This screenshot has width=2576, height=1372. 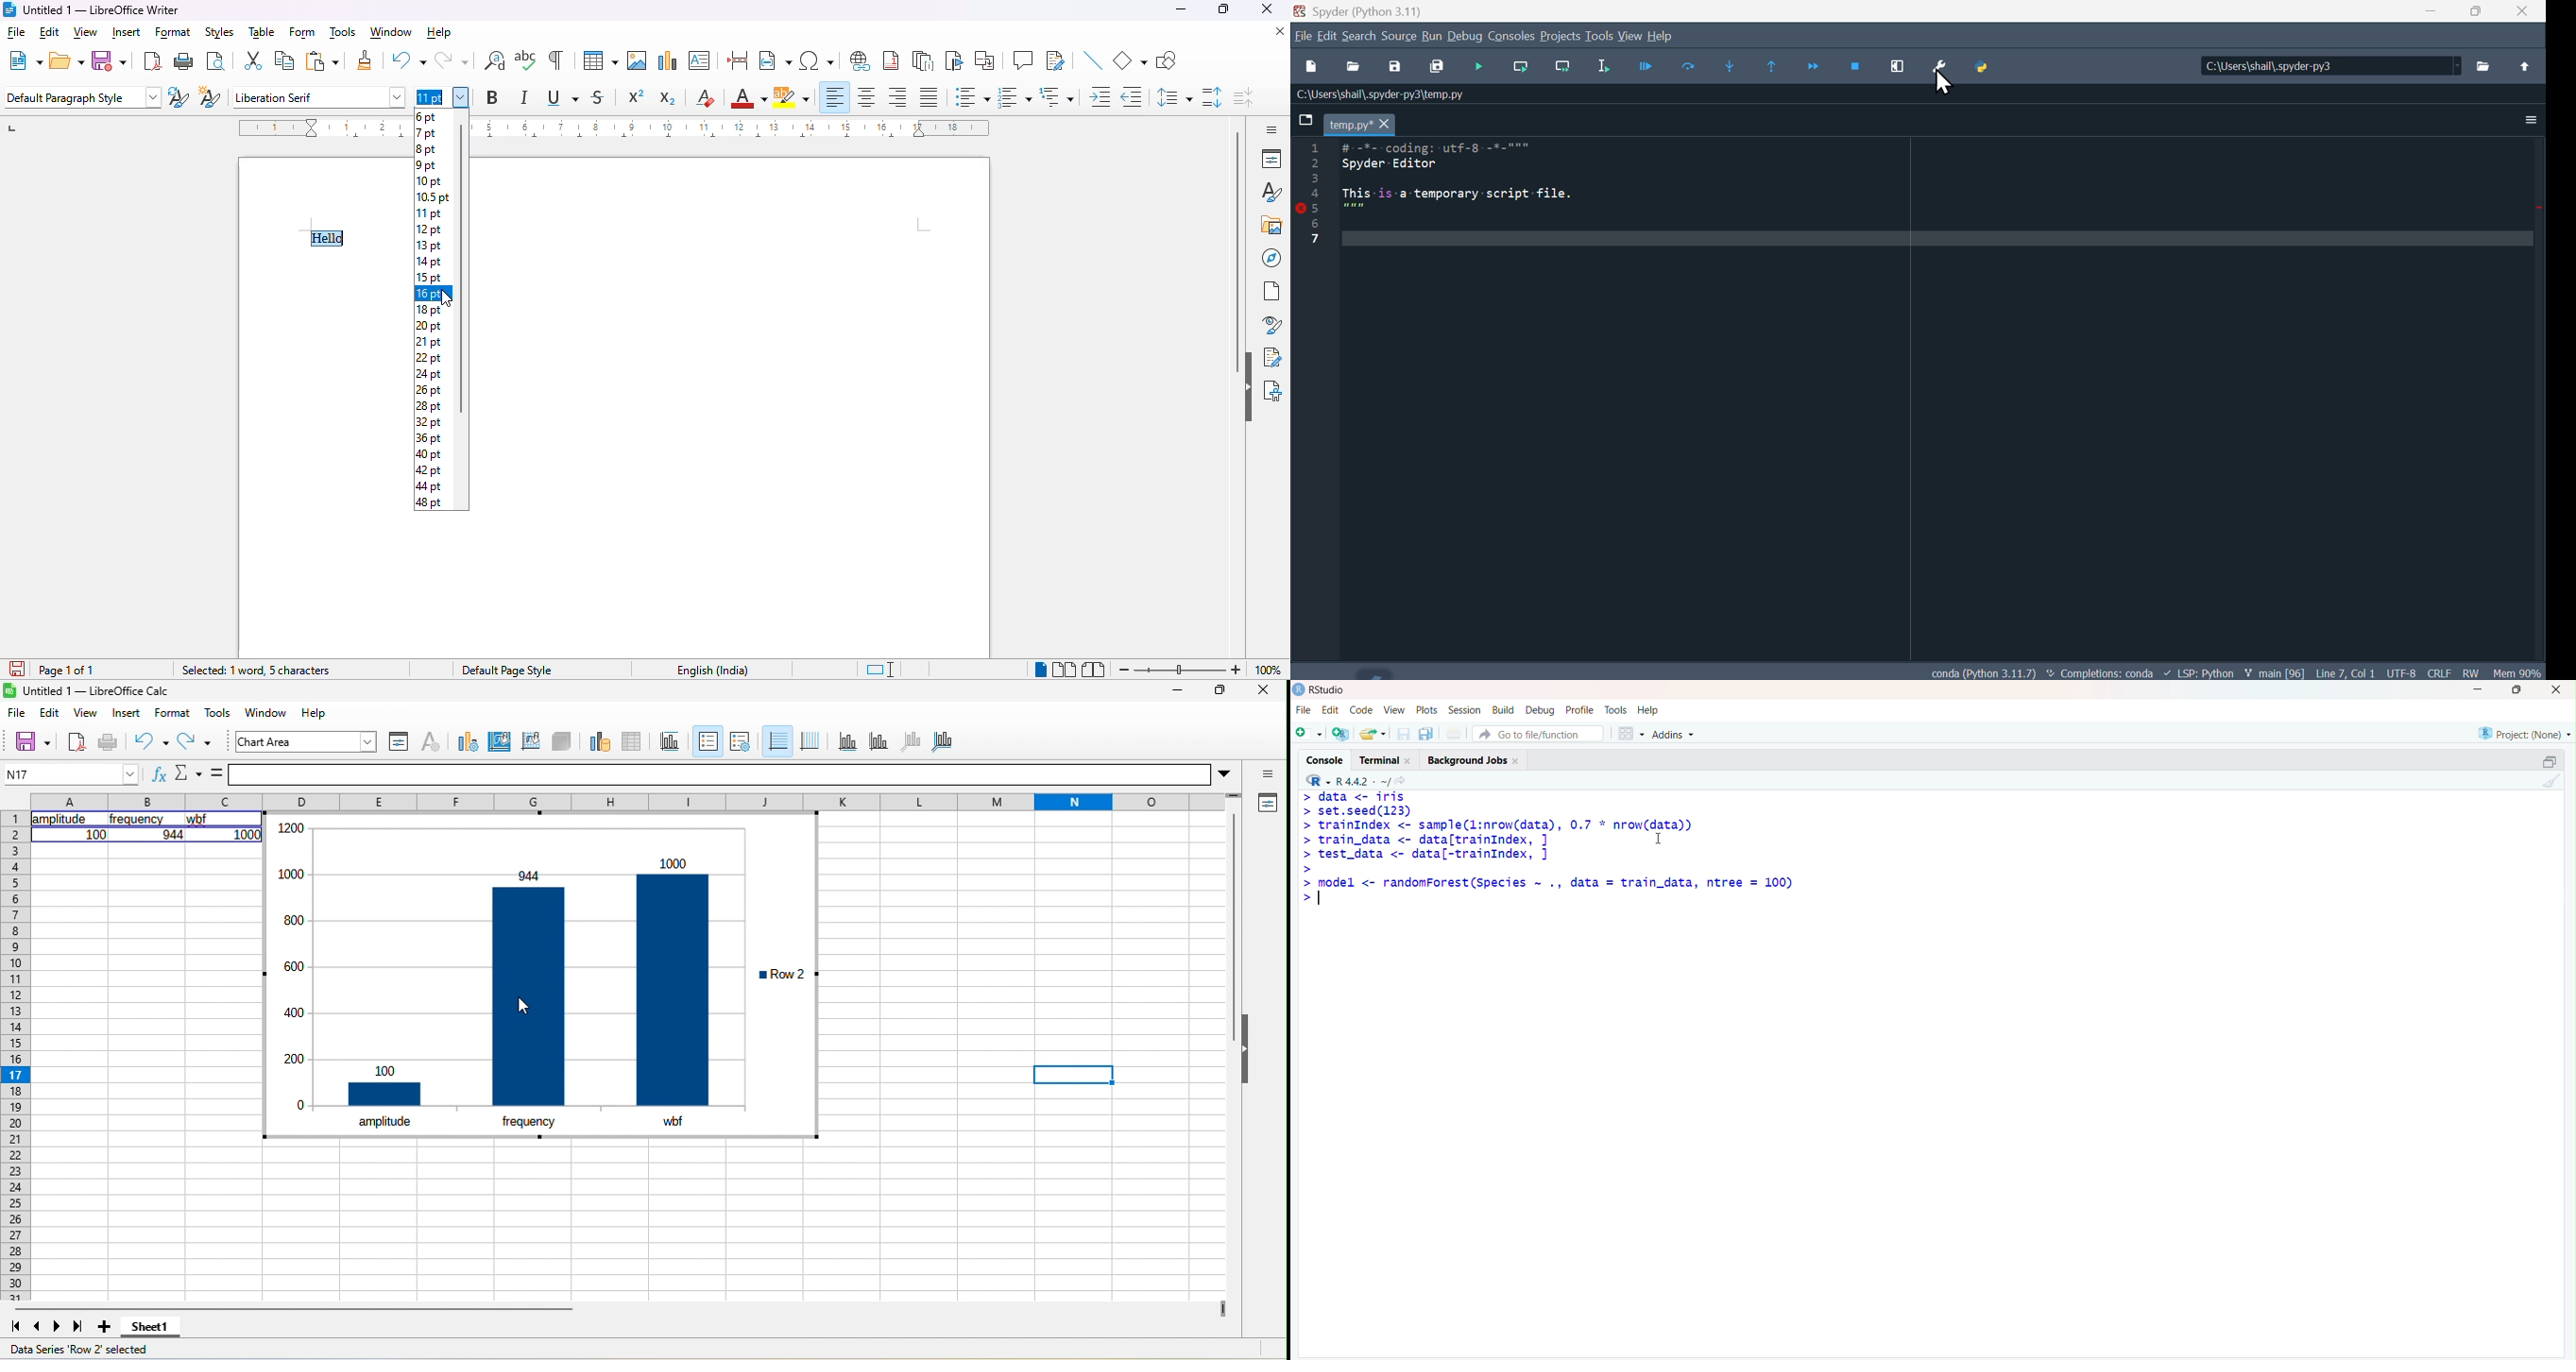 I want to click on 7 pt, so click(x=427, y=133).